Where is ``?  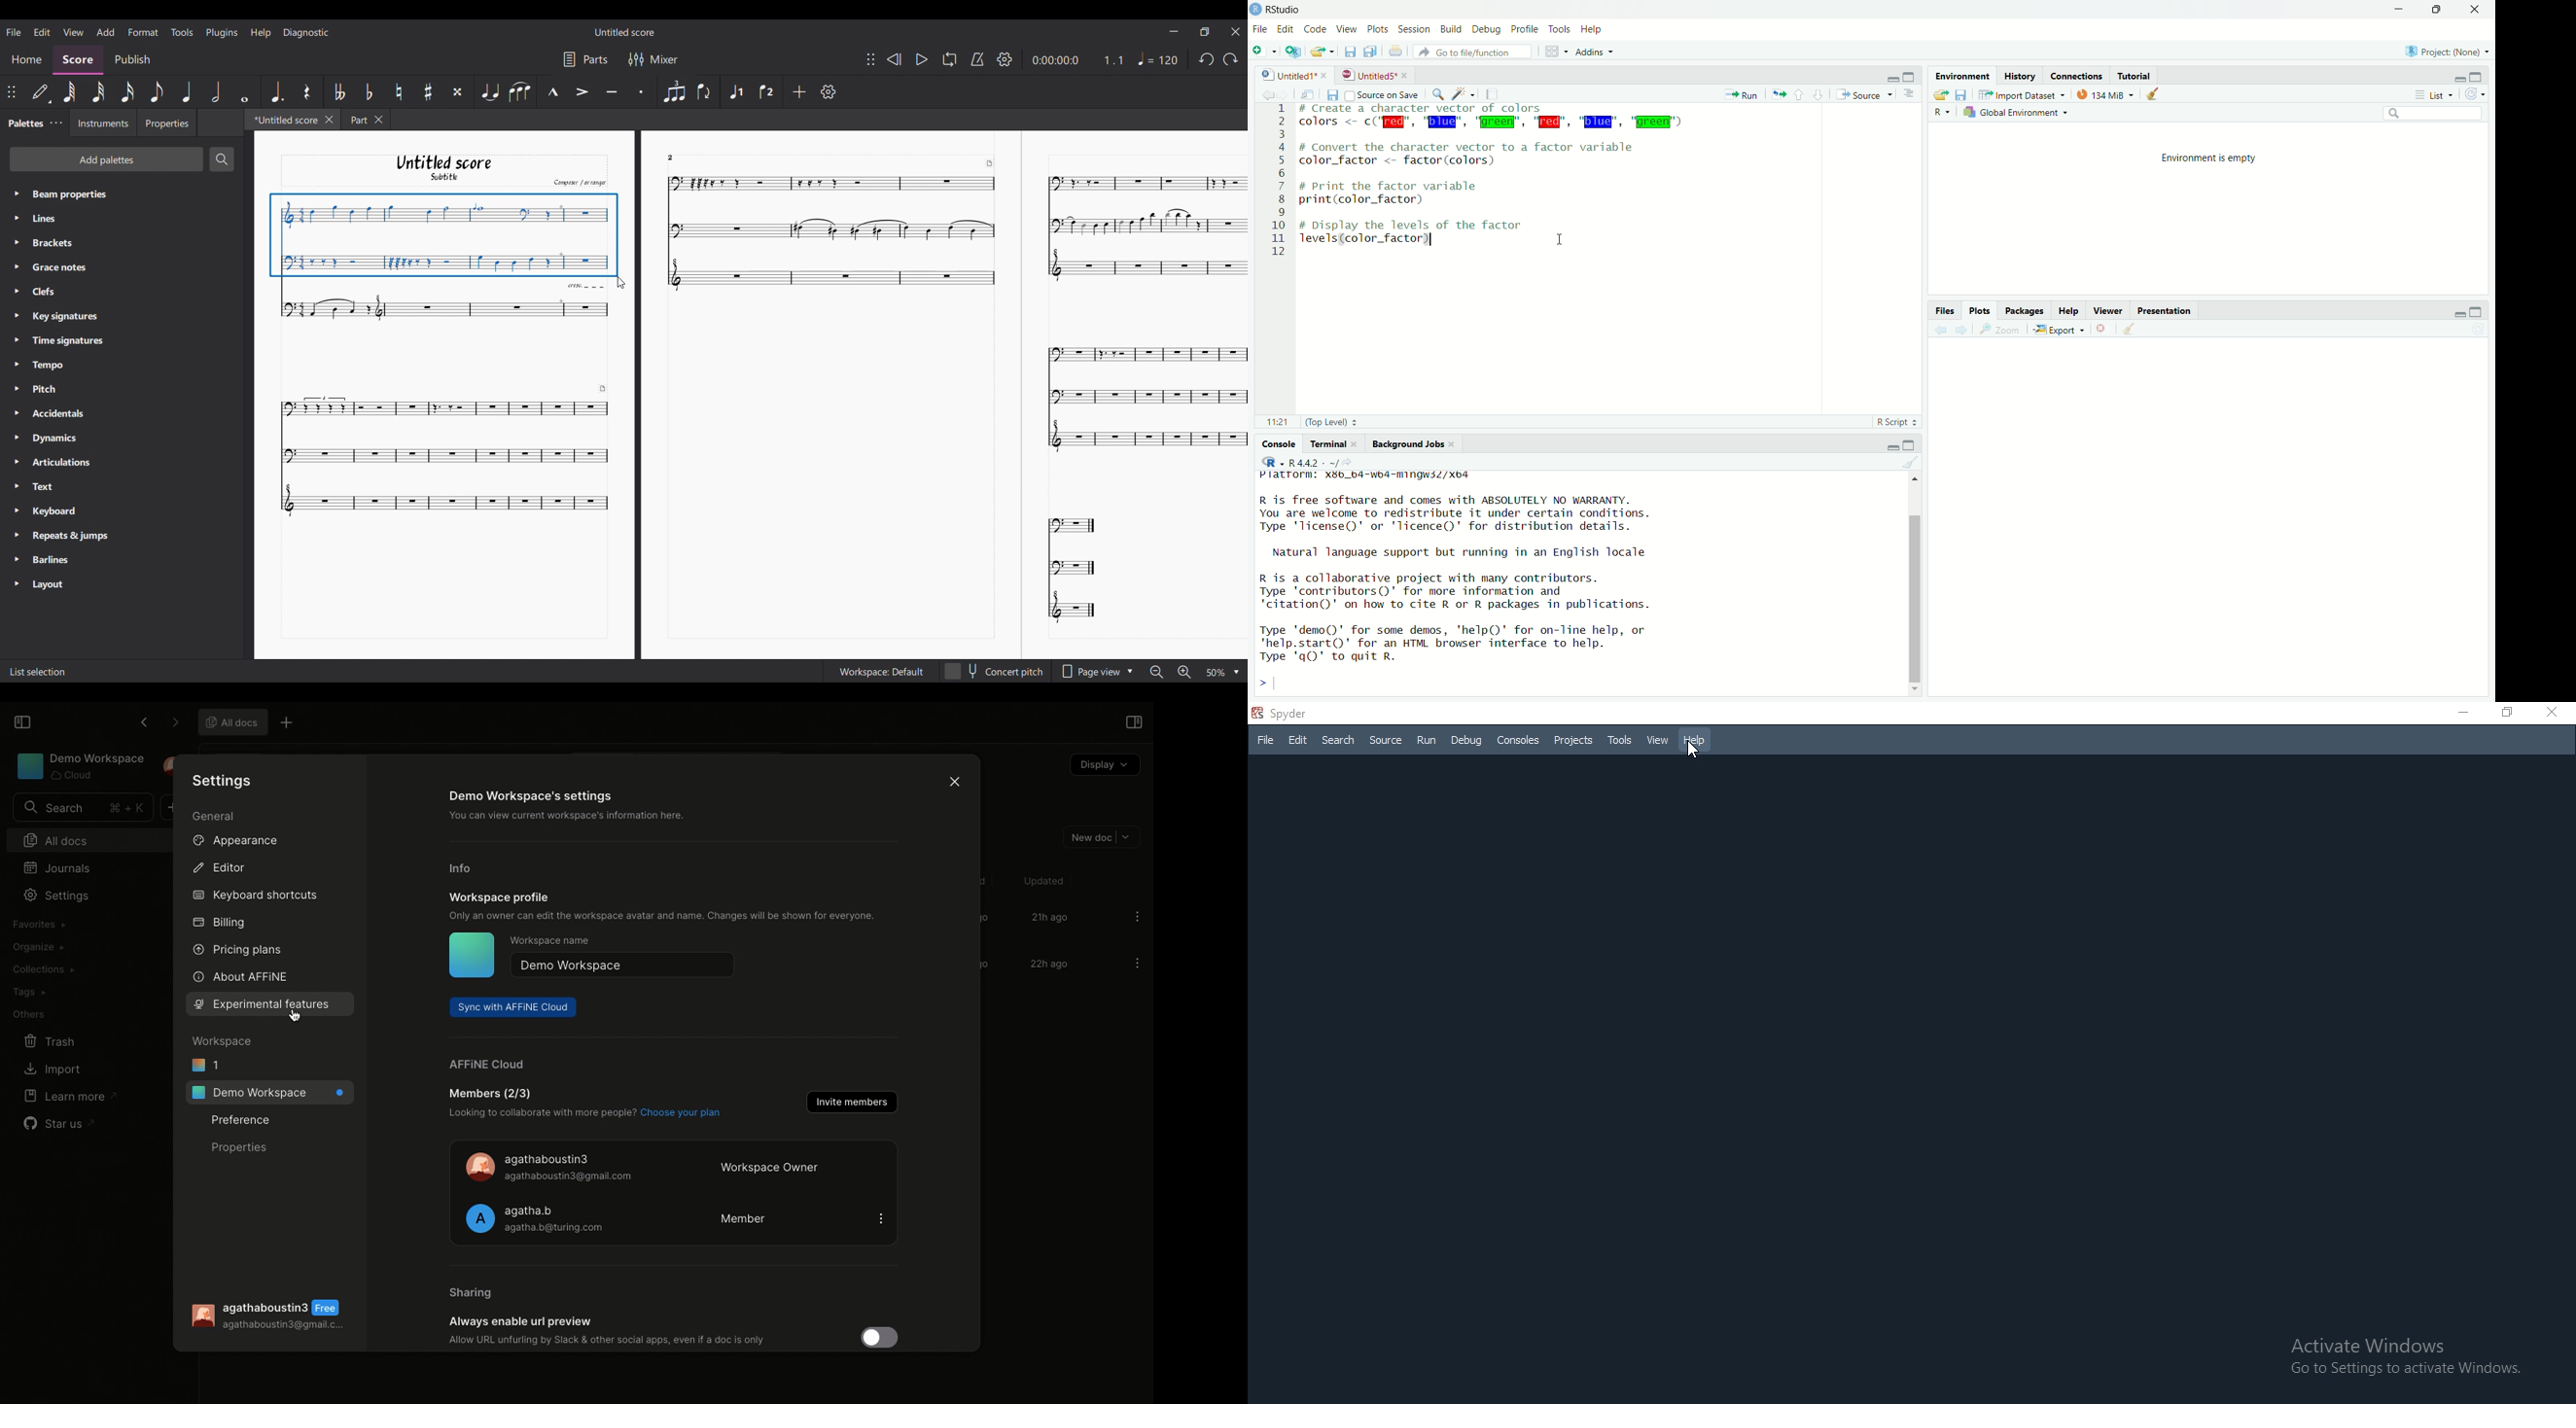  is located at coordinates (14, 291).